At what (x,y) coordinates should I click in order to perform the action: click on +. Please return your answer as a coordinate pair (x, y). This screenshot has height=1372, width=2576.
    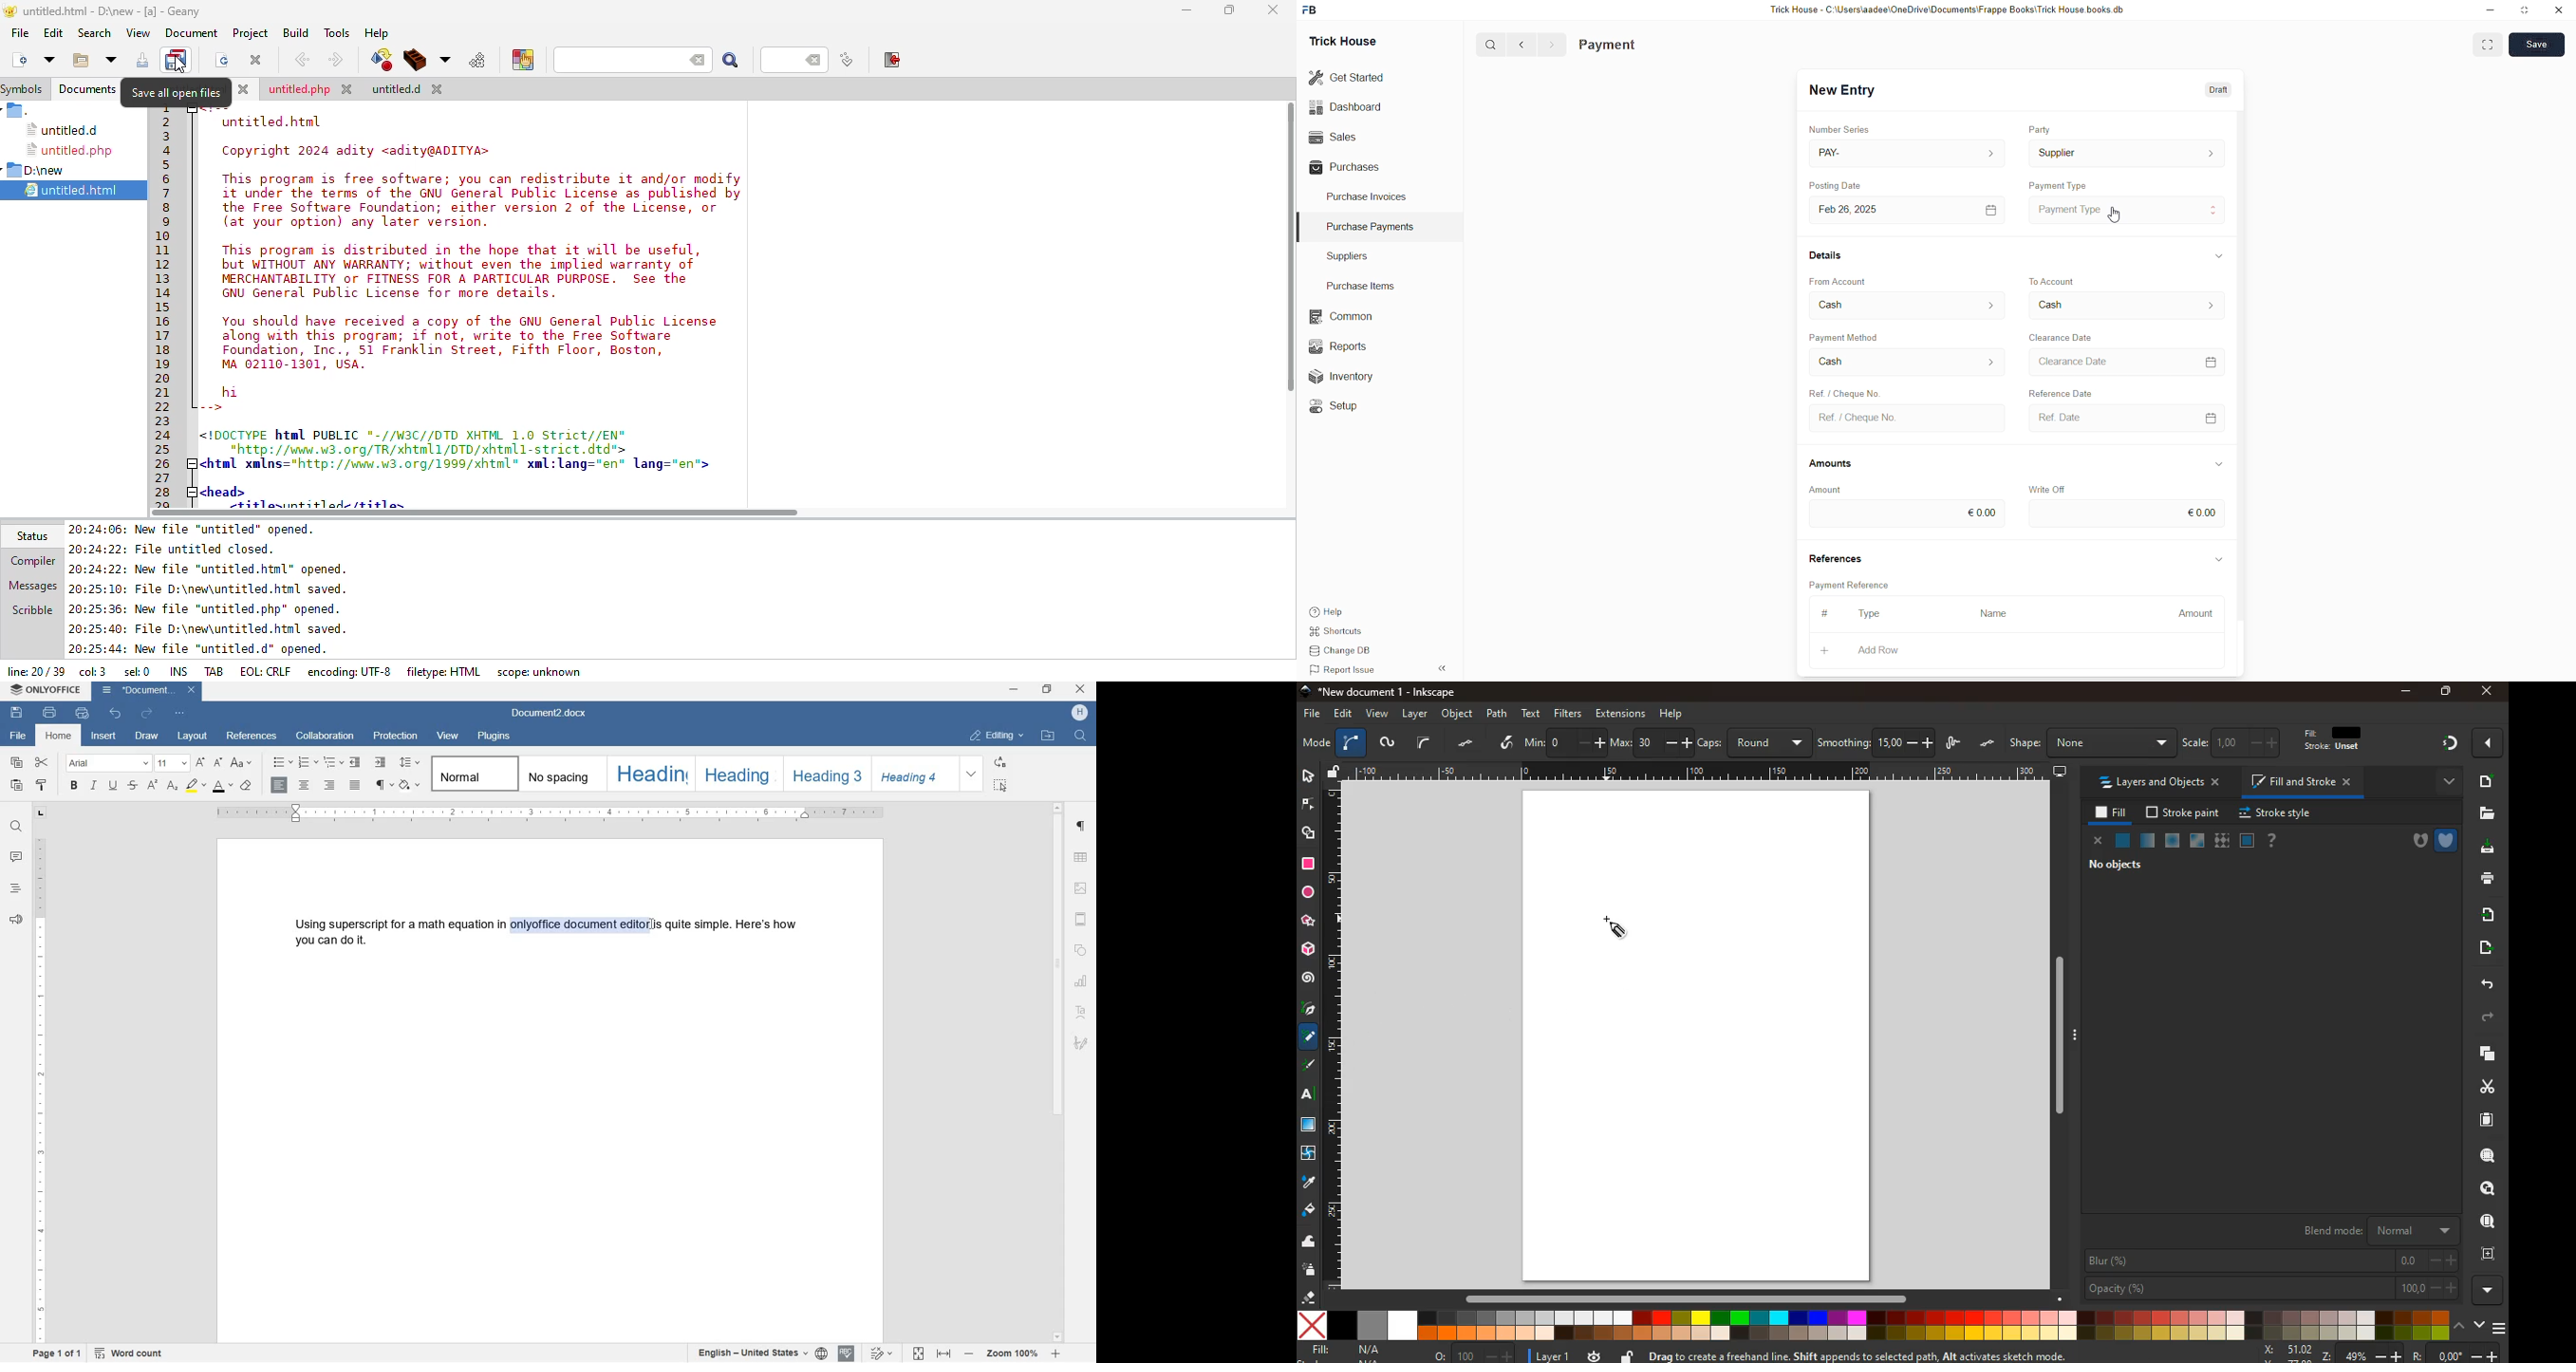
    Looking at the image, I should click on (1824, 651).